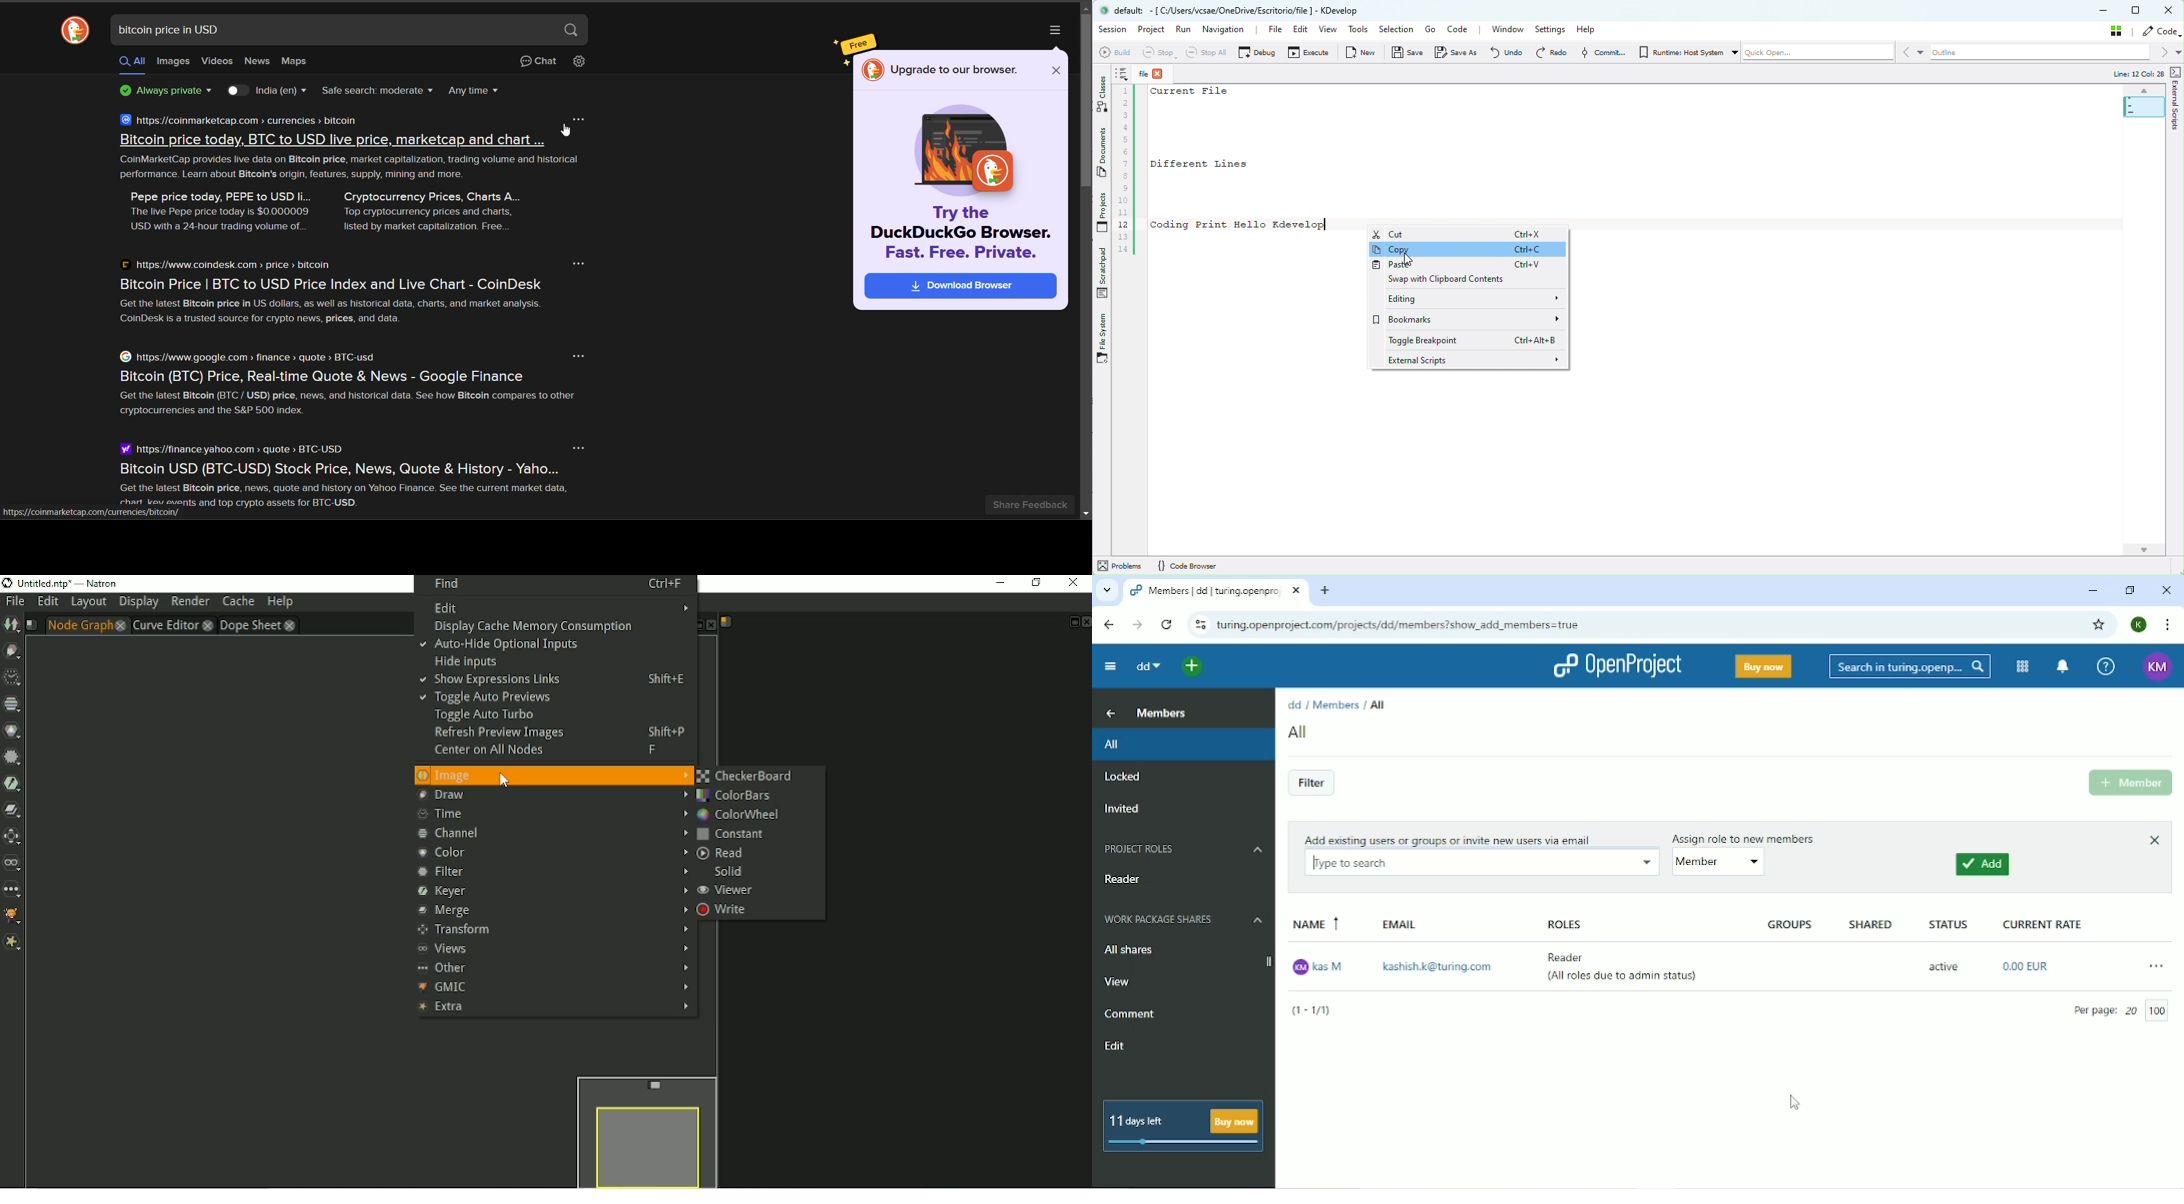 The height and width of the screenshot is (1204, 2184). Describe the element at coordinates (1279, 31) in the screenshot. I see `File` at that location.